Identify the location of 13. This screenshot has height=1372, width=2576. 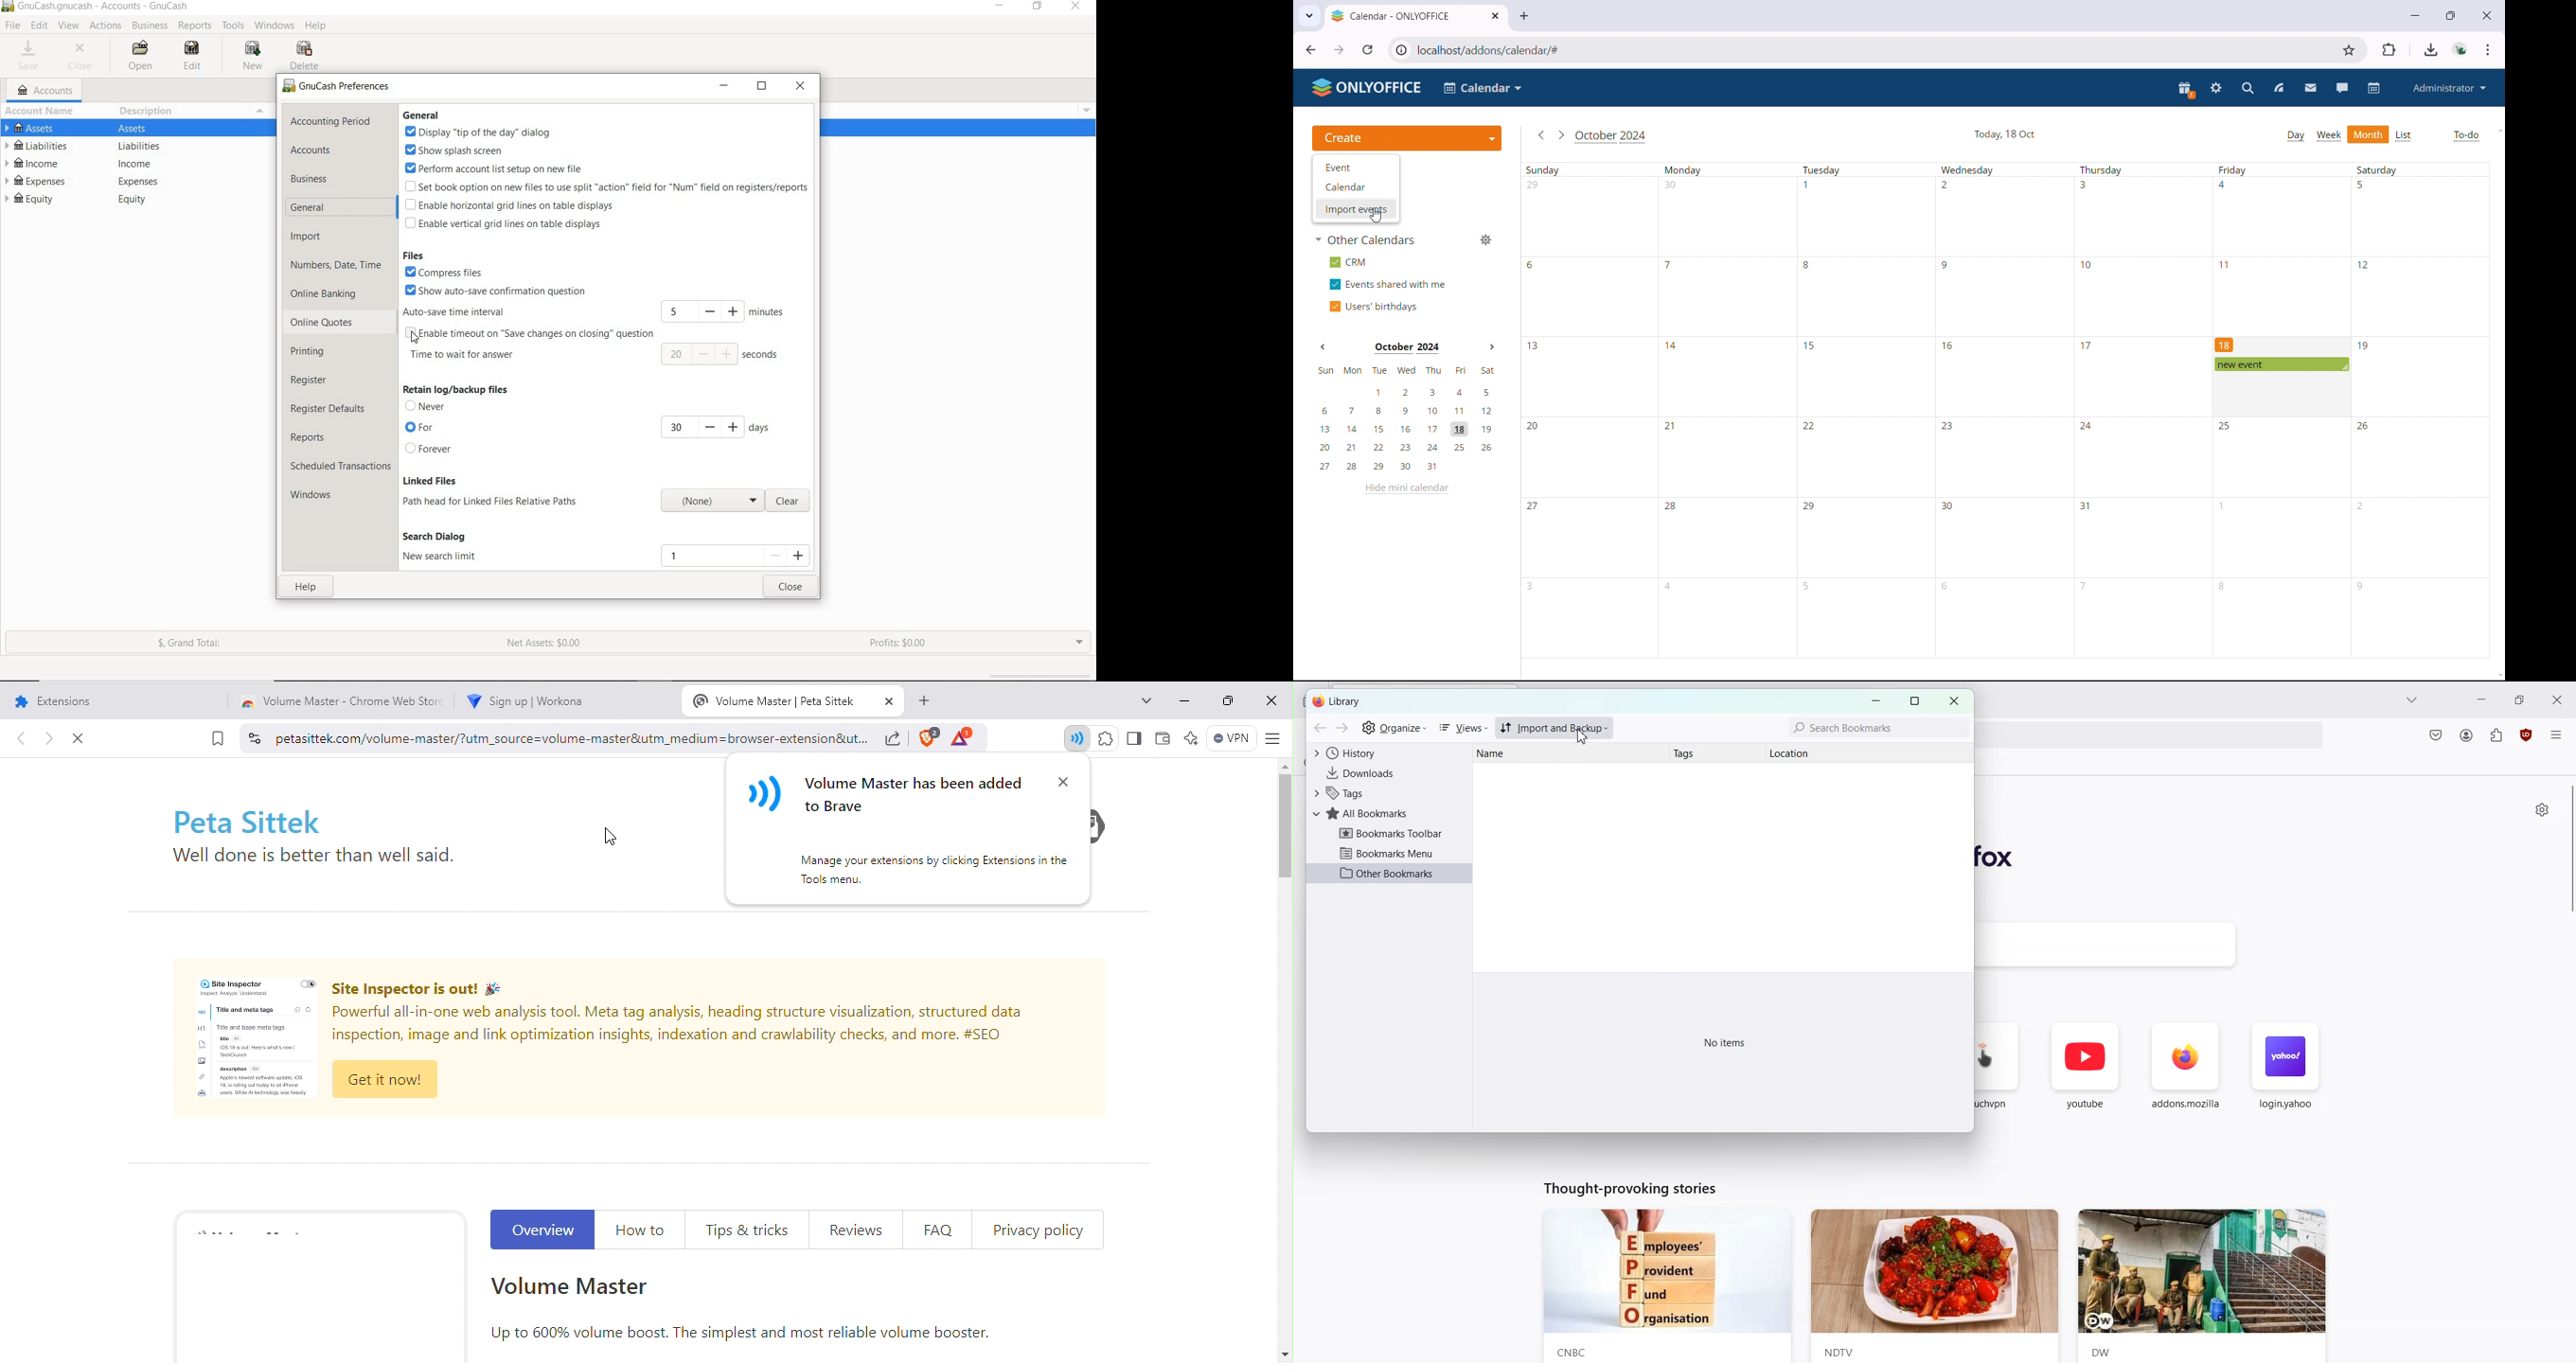
(1534, 346).